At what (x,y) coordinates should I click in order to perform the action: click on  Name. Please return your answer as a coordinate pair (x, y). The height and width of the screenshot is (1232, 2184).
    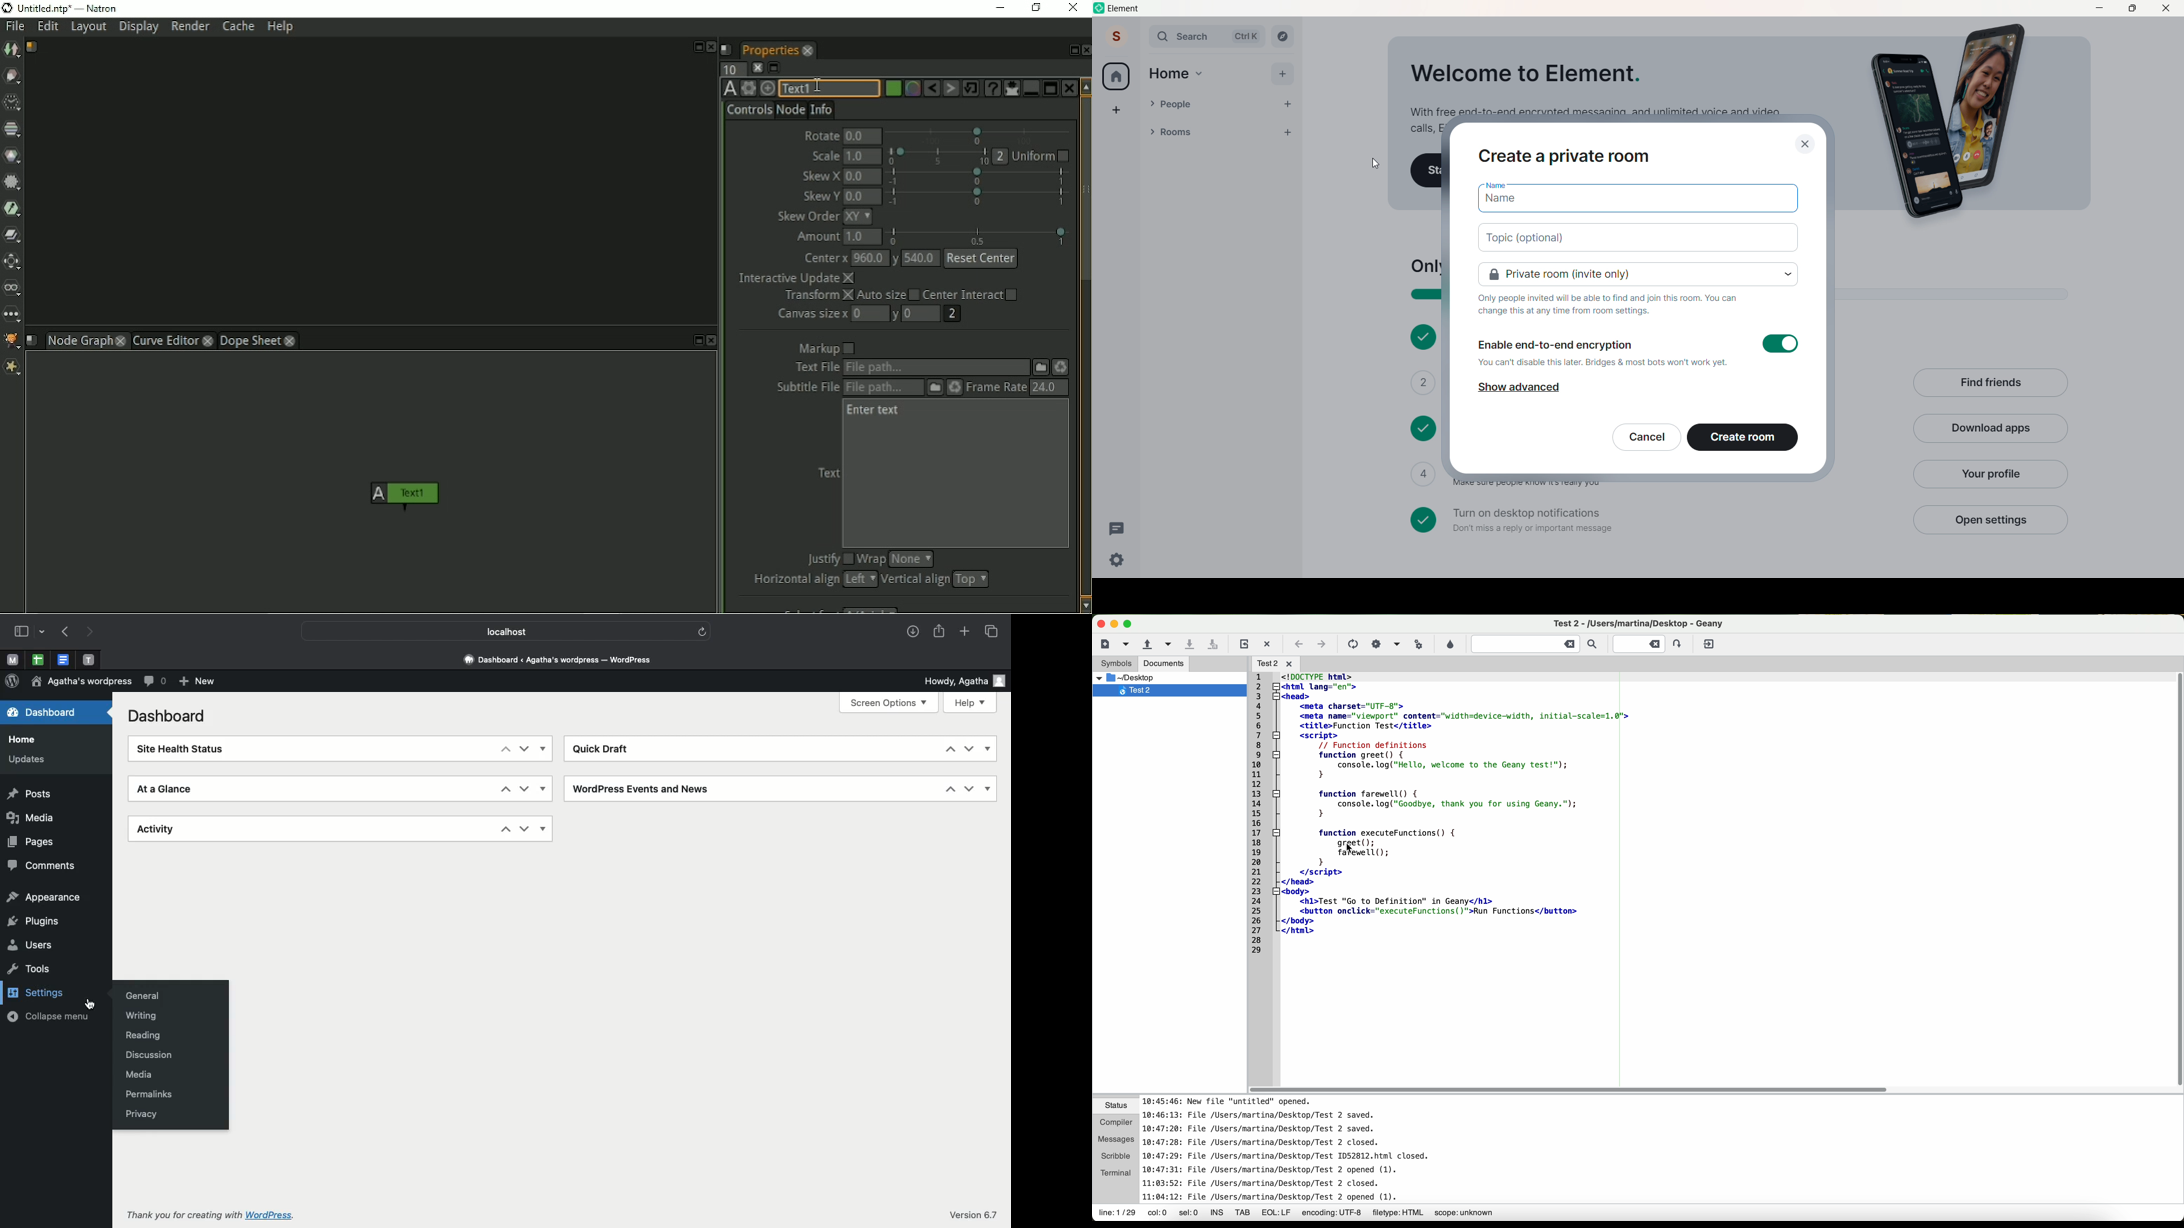
    Looking at the image, I should click on (1495, 185).